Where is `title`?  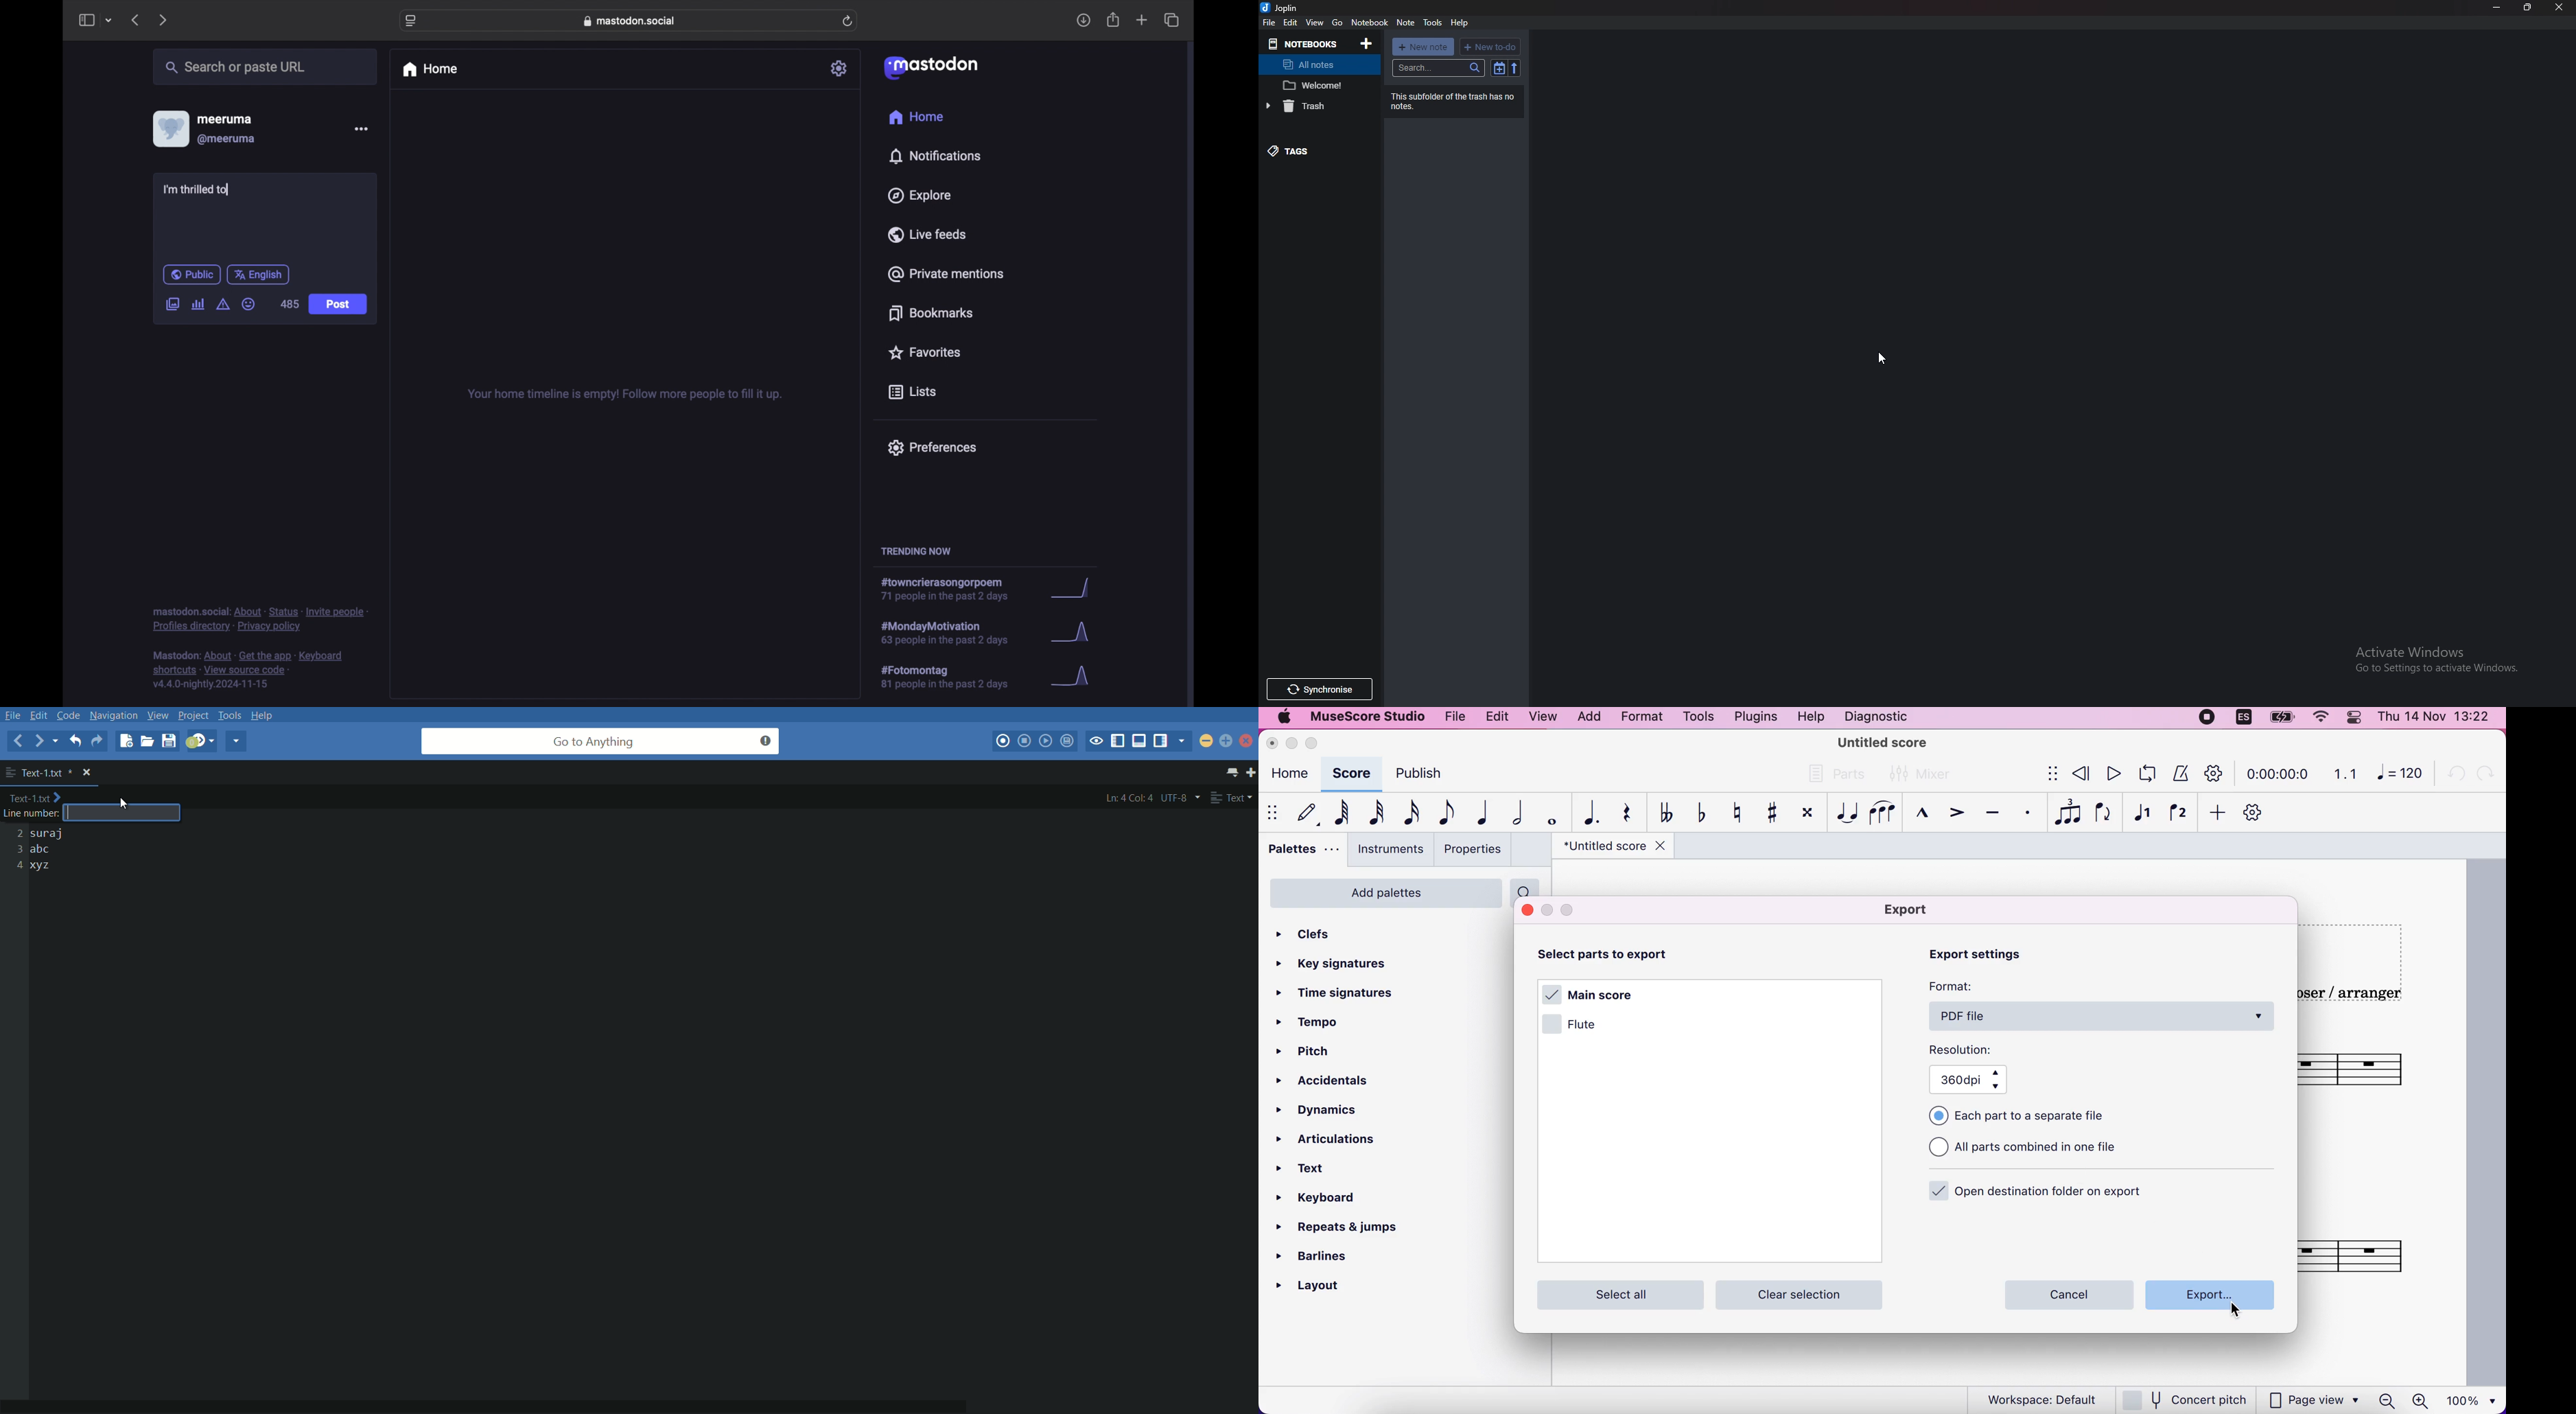 title is located at coordinates (1883, 742).